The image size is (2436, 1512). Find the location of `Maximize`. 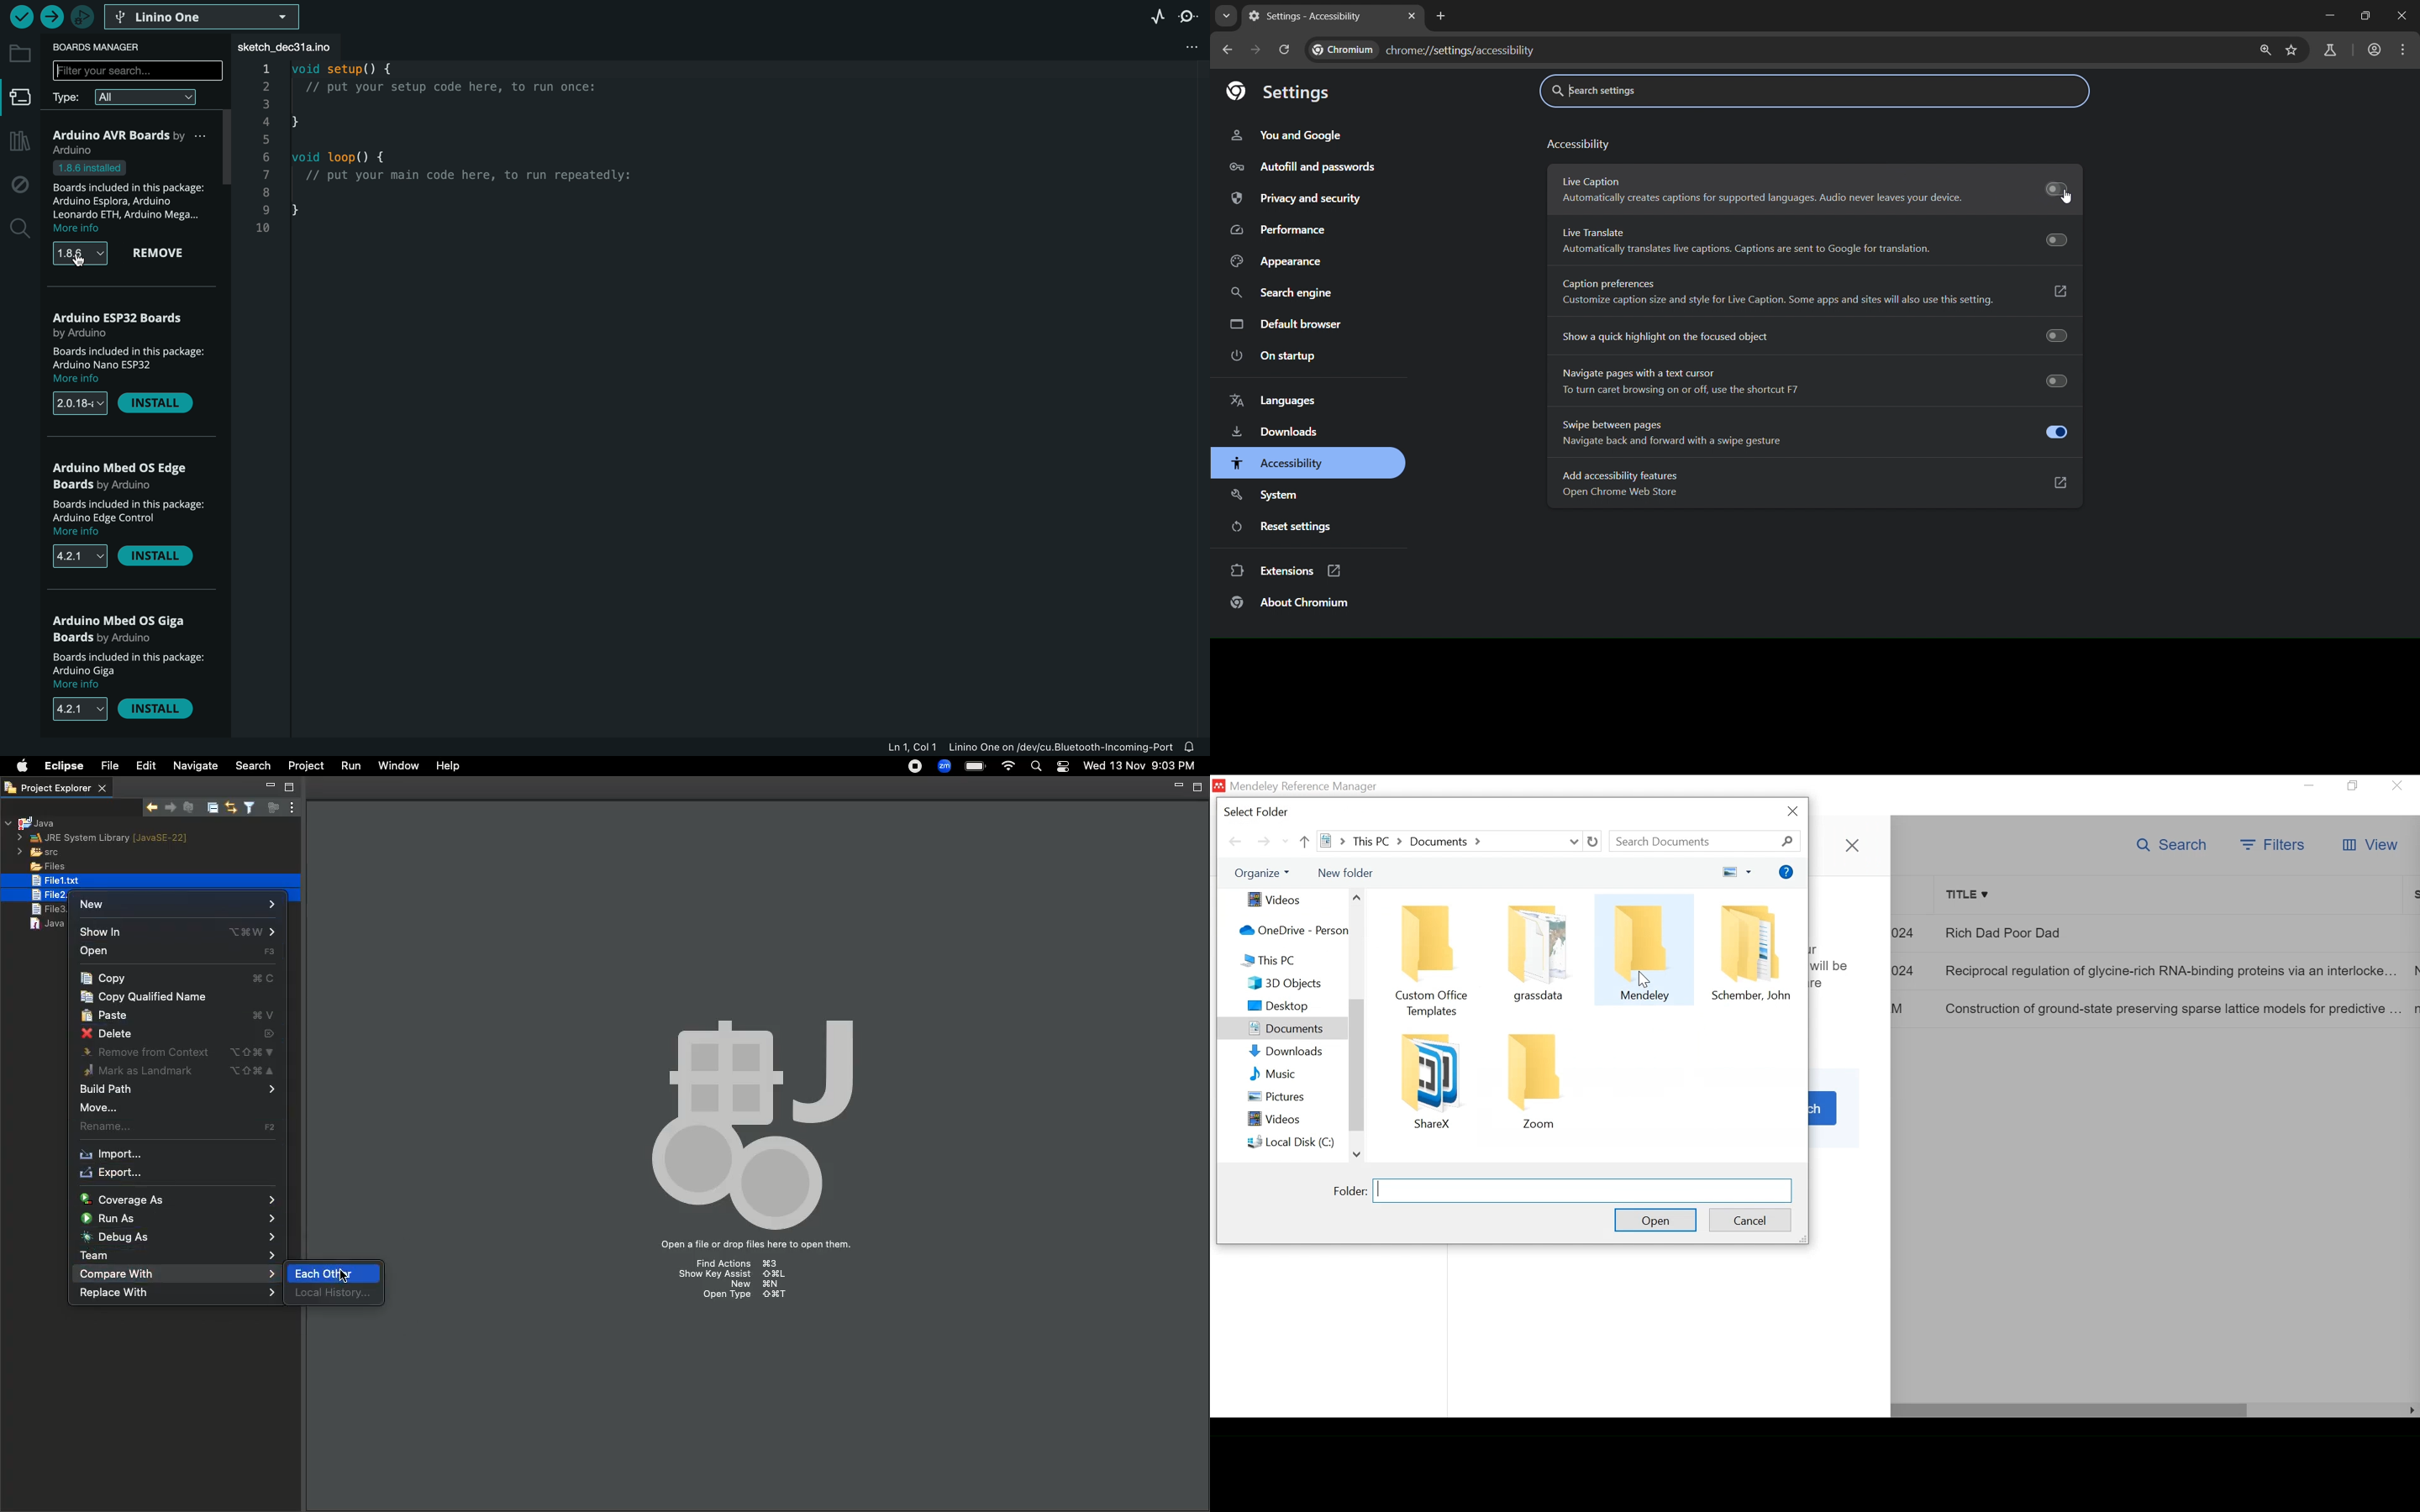

Maximize is located at coordinates (1196, 789).